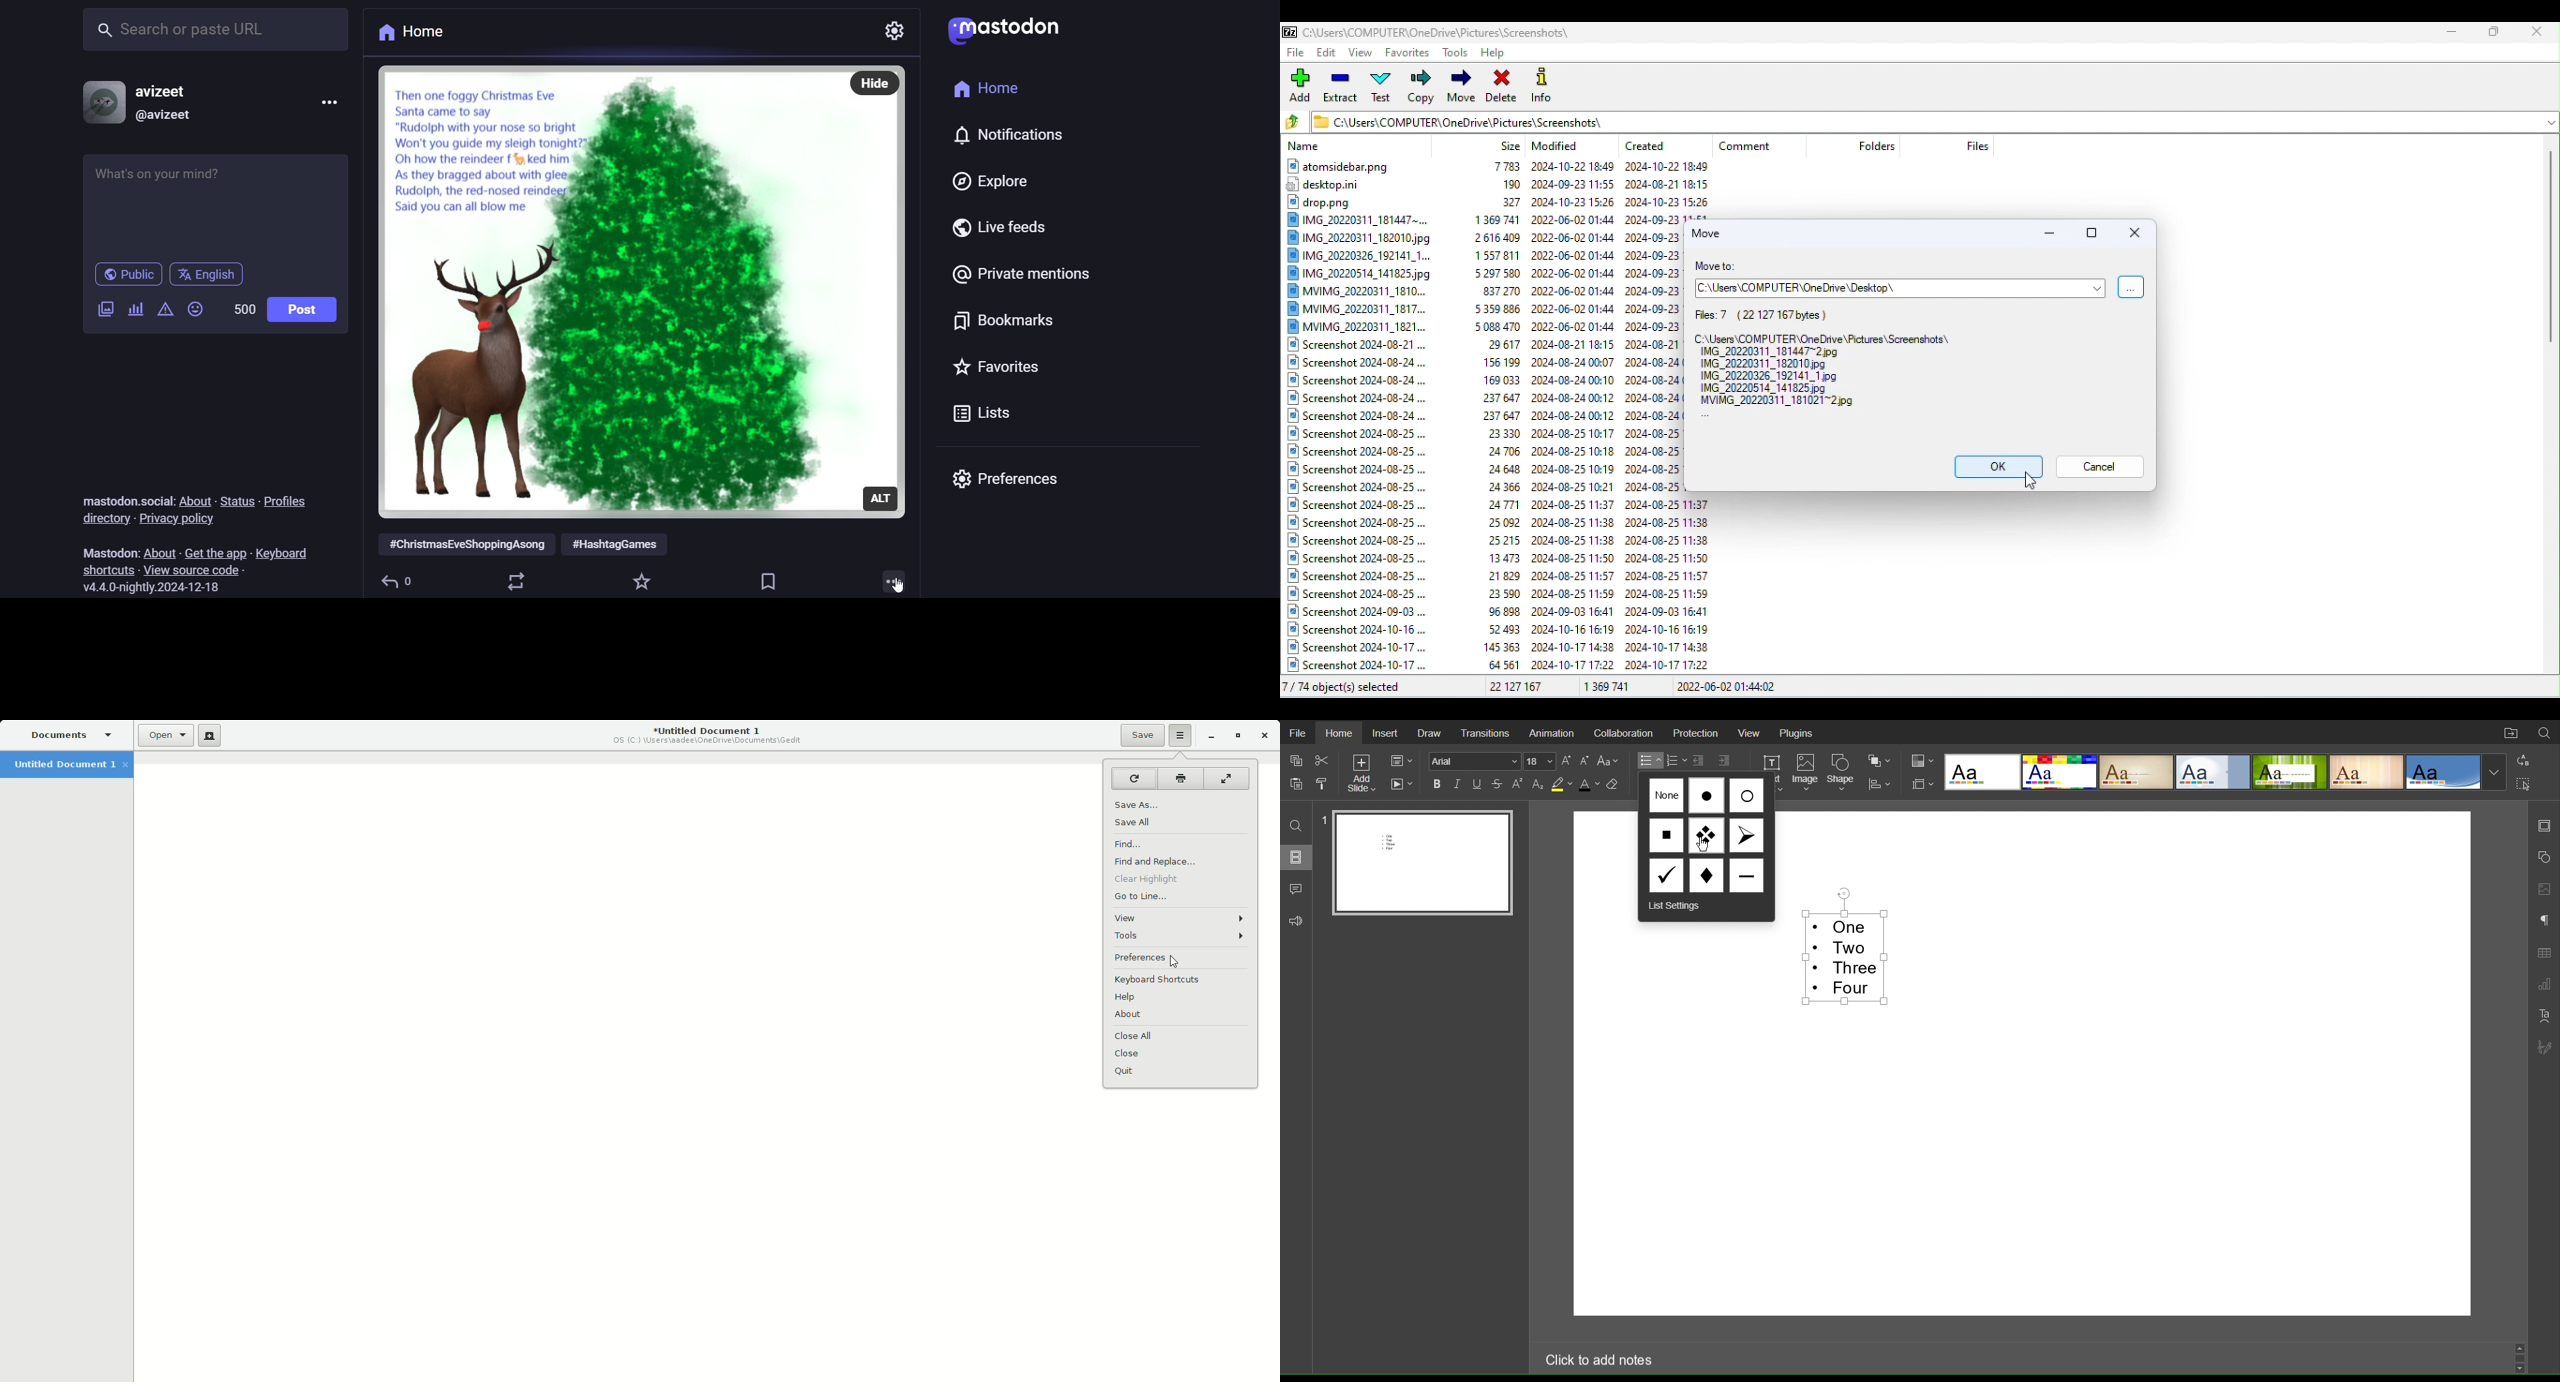  What do you see at coordinates (1651, 761) in the screenshot?
I see `Bullet List` at bounding box center [1651, 761].